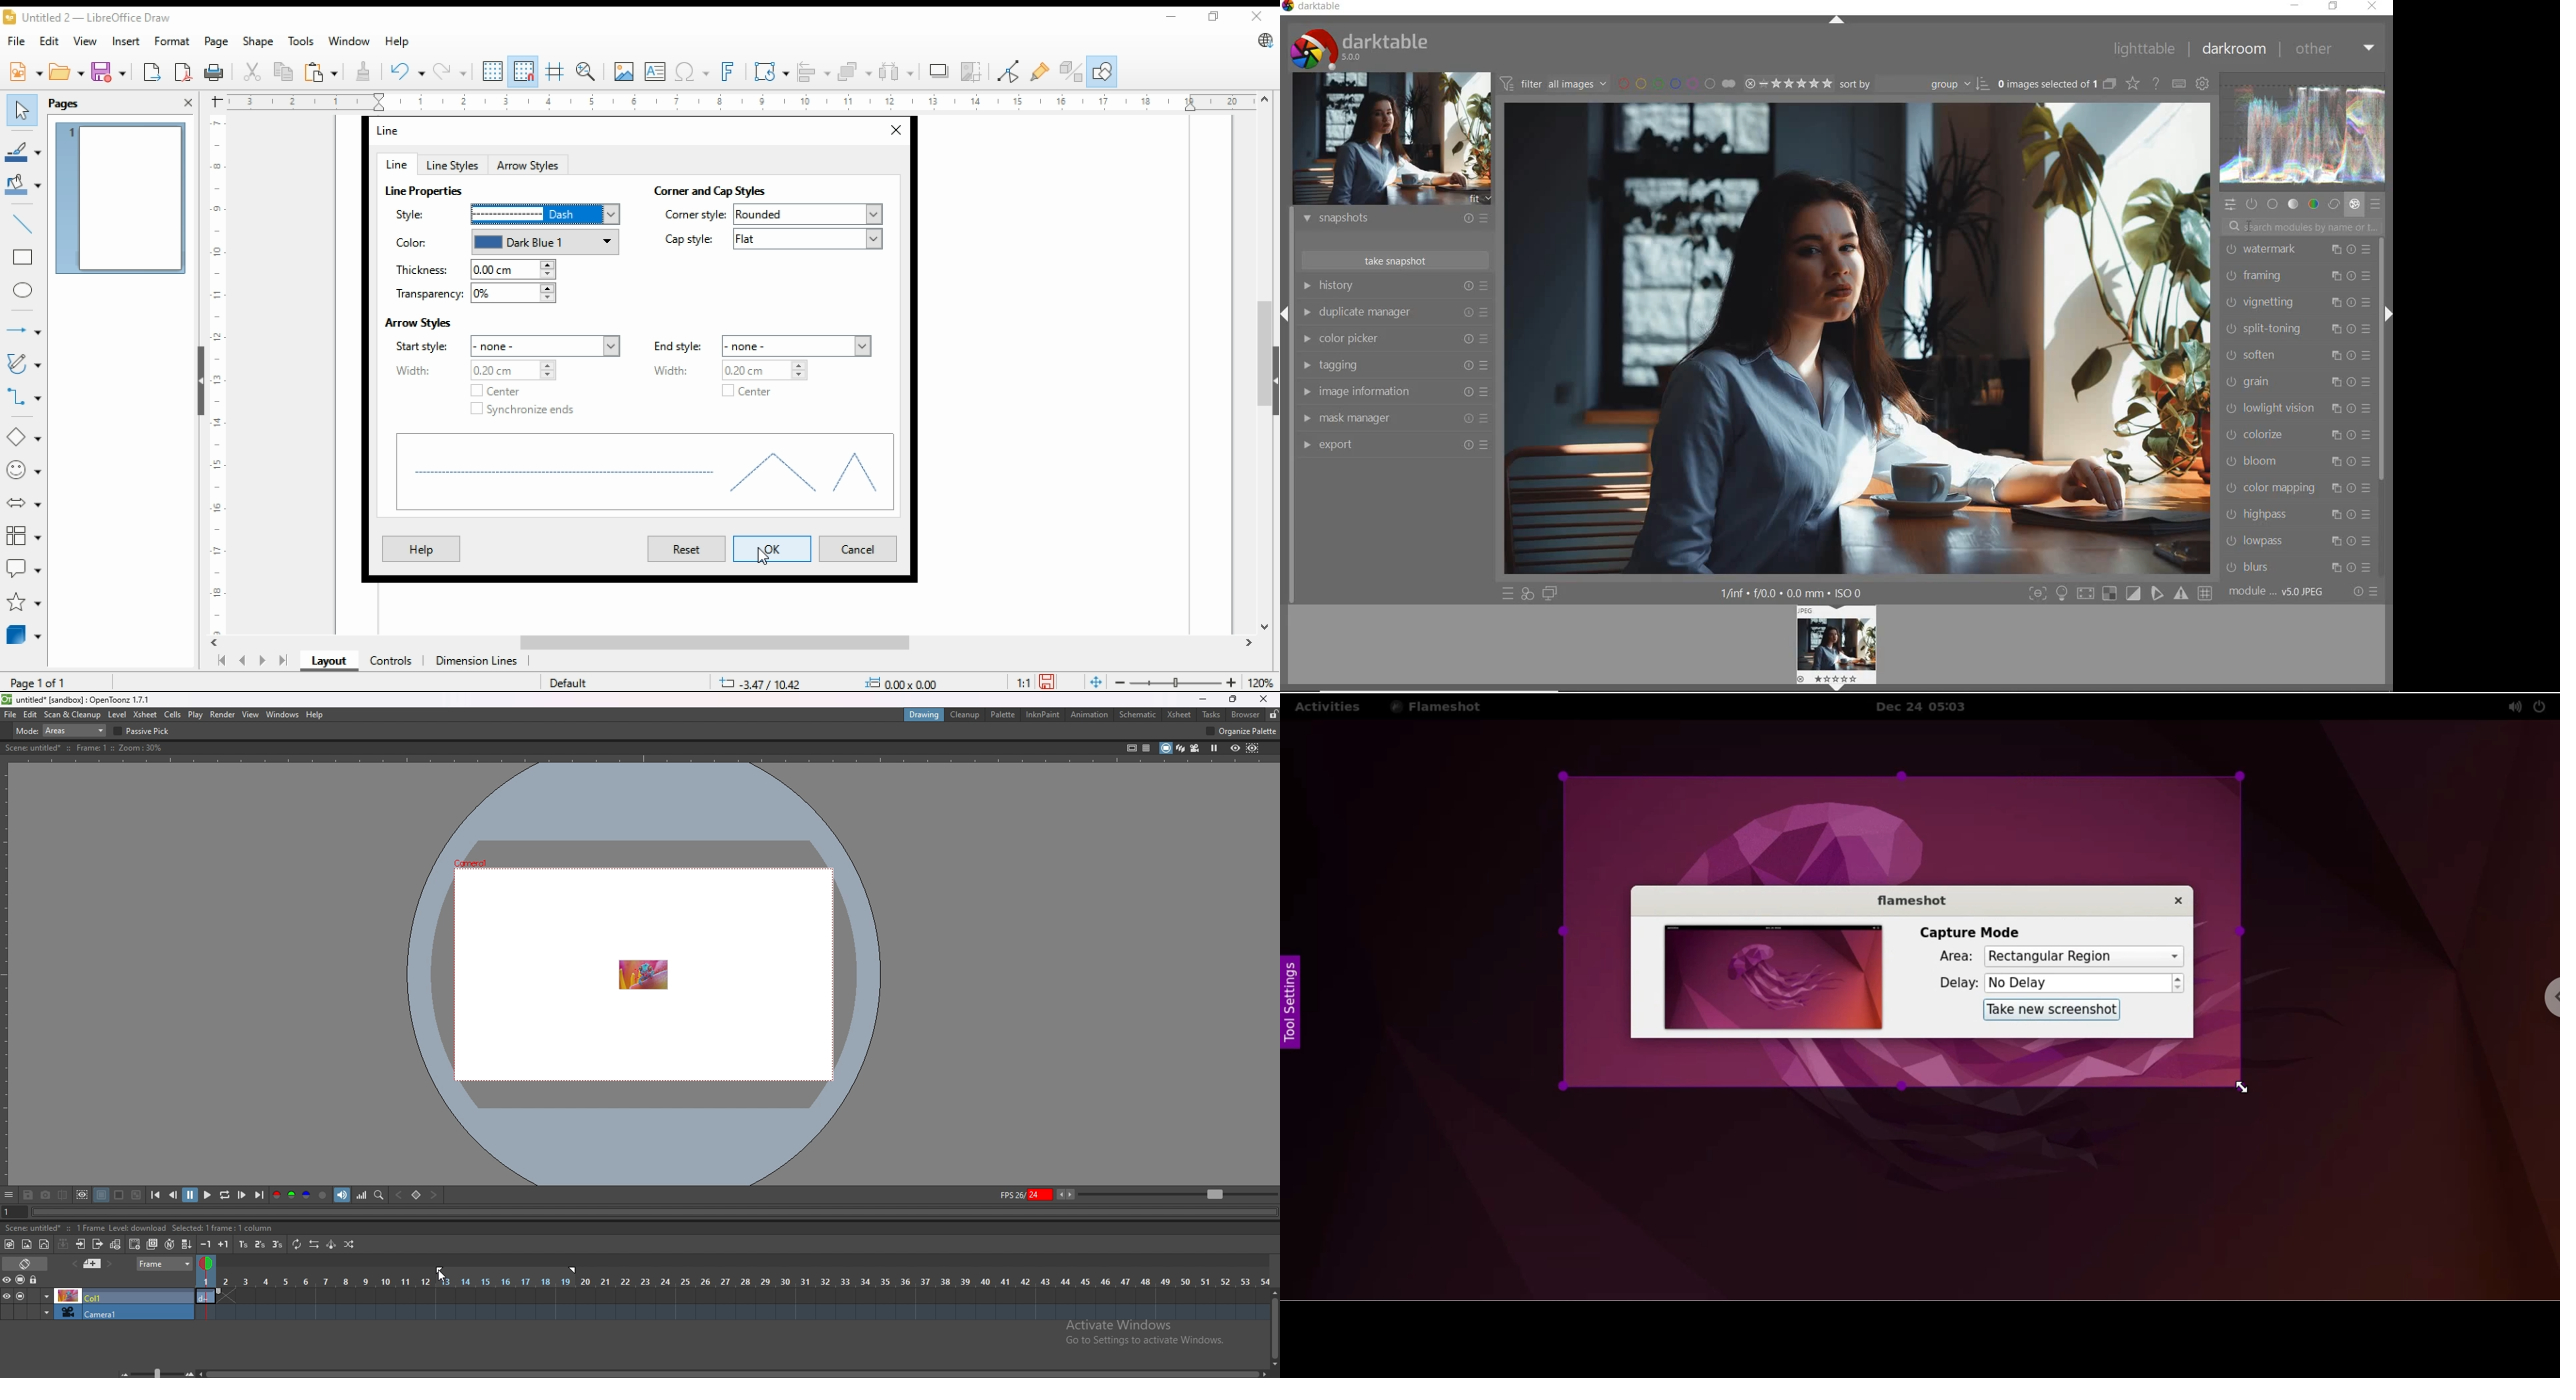 This screenshot has width=2576, height=1400. Describe the element at coordinates (686, 549) in the screenshot. I see `reset` at that location.